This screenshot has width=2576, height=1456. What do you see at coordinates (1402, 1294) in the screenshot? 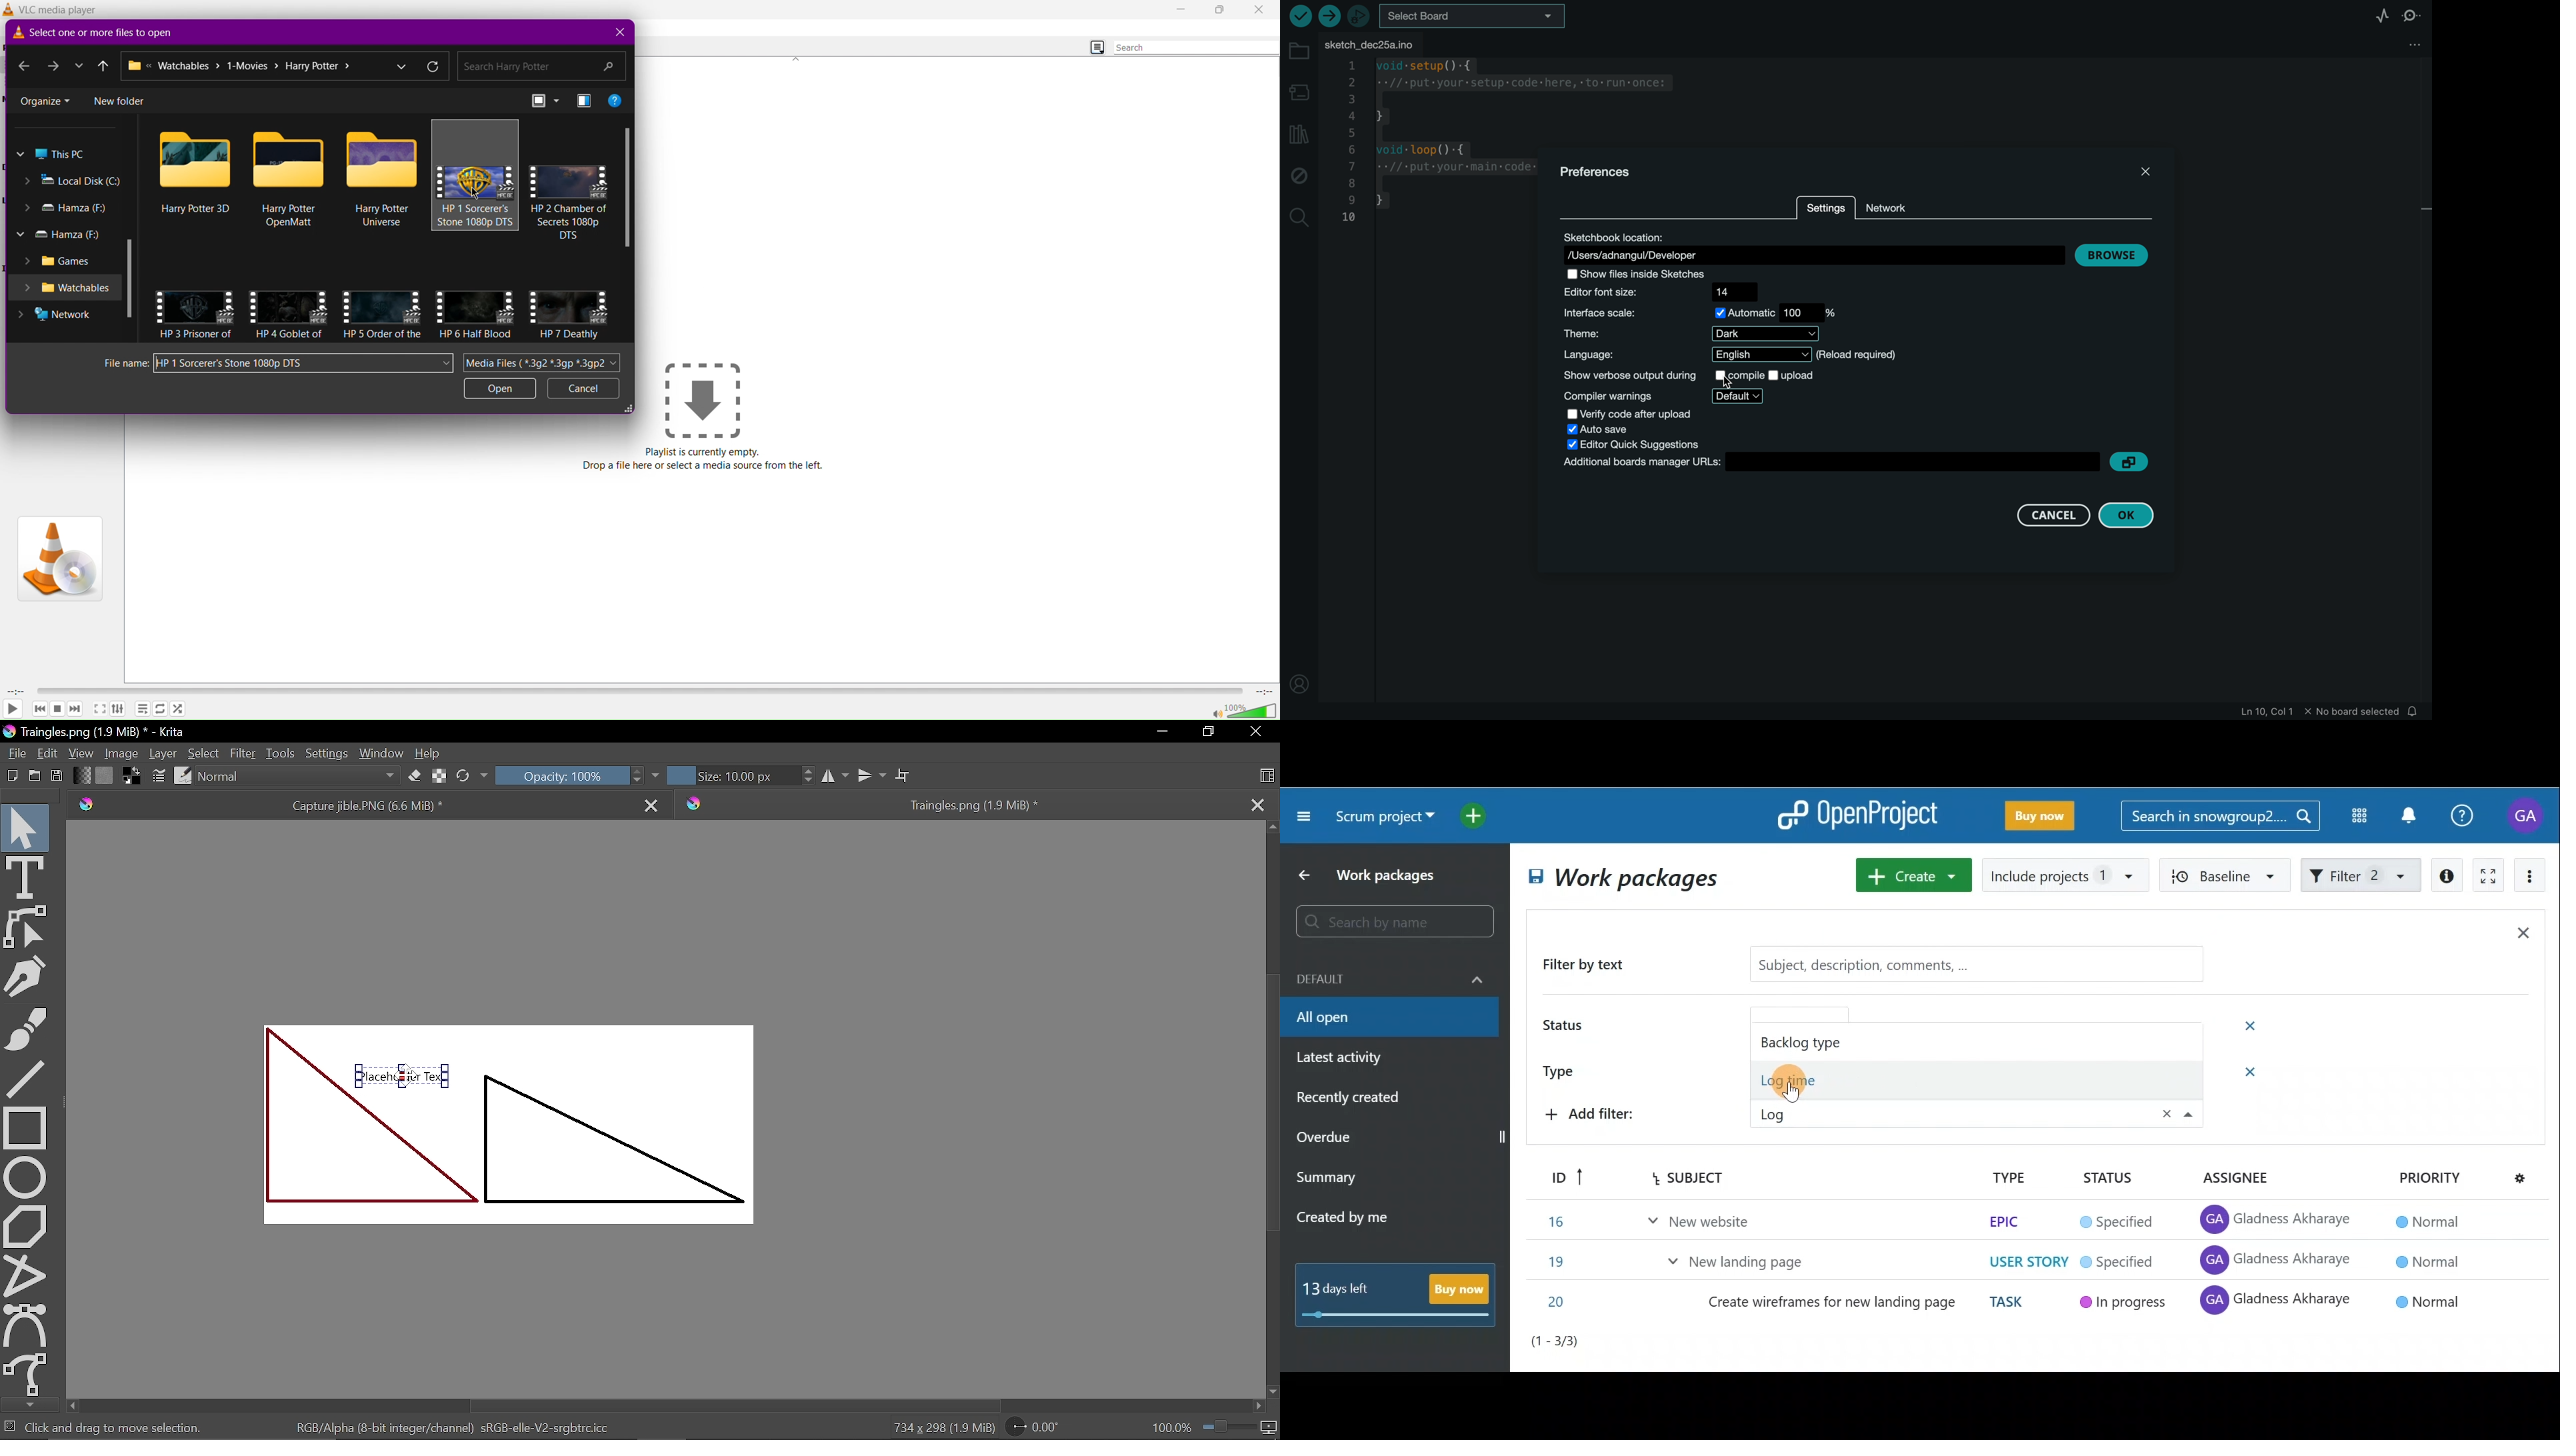
I see `Buy now` at bounding box center [1402, 1294].